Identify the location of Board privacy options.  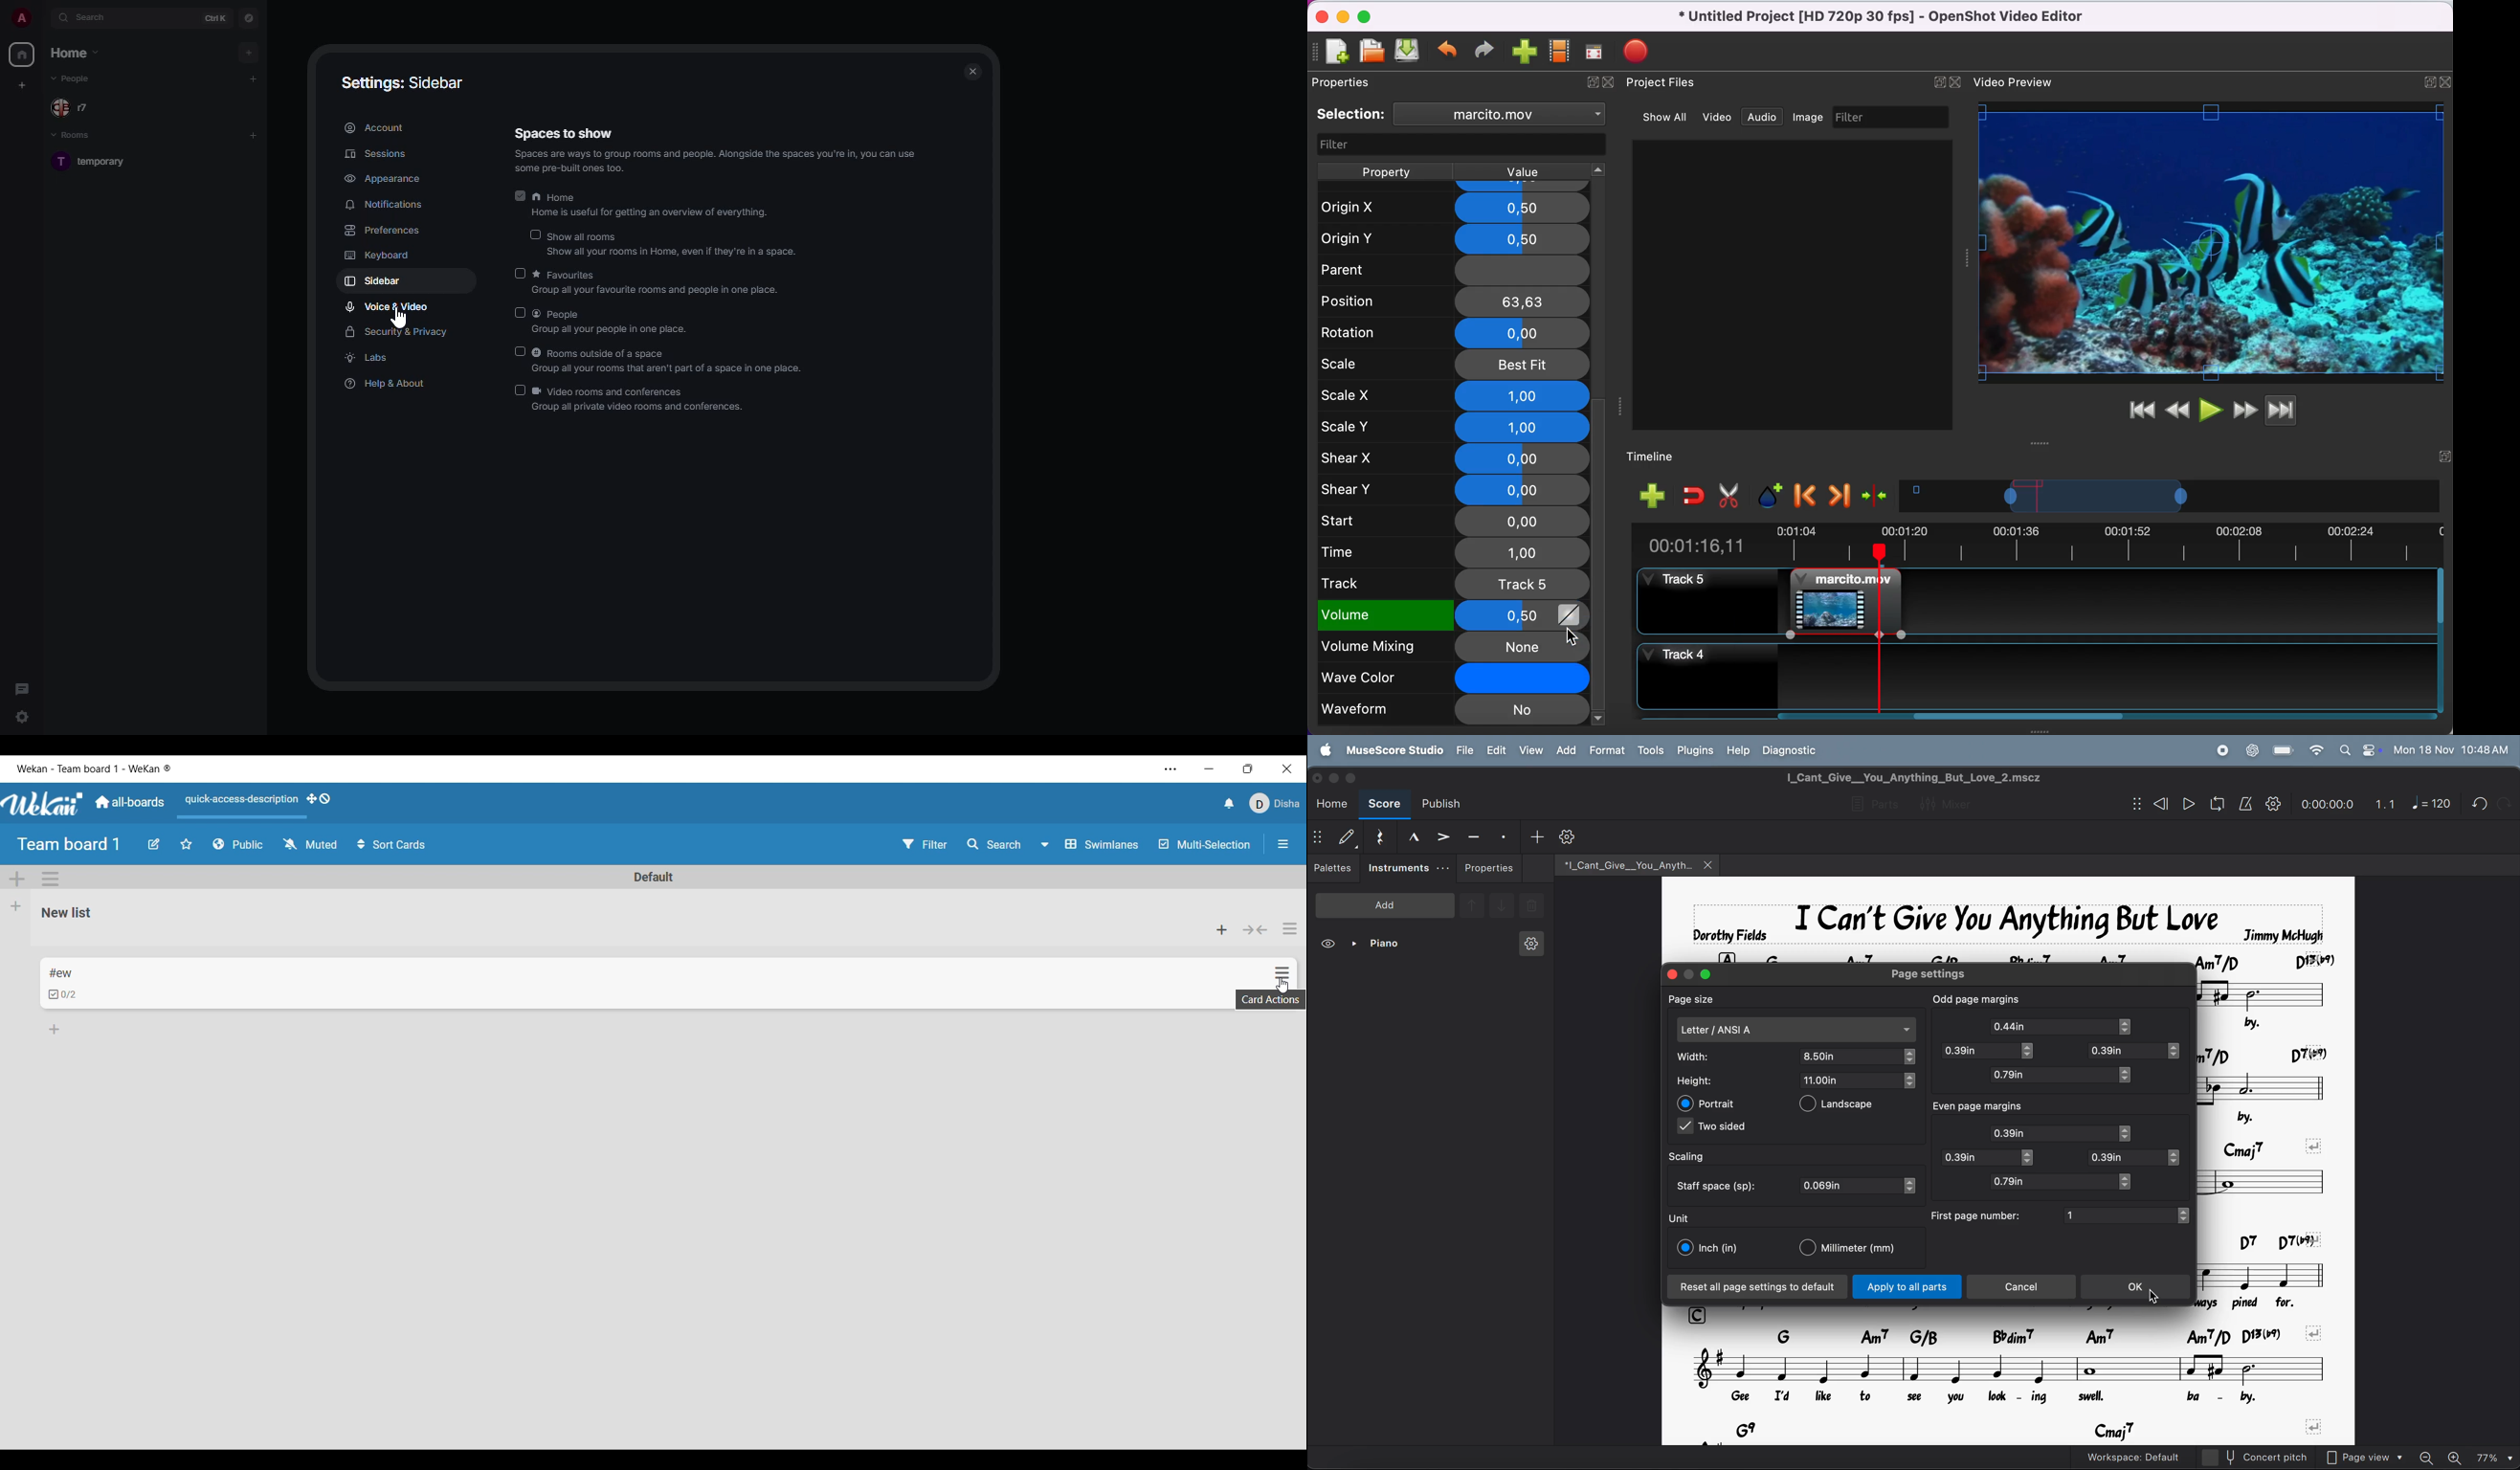
(238, 845).